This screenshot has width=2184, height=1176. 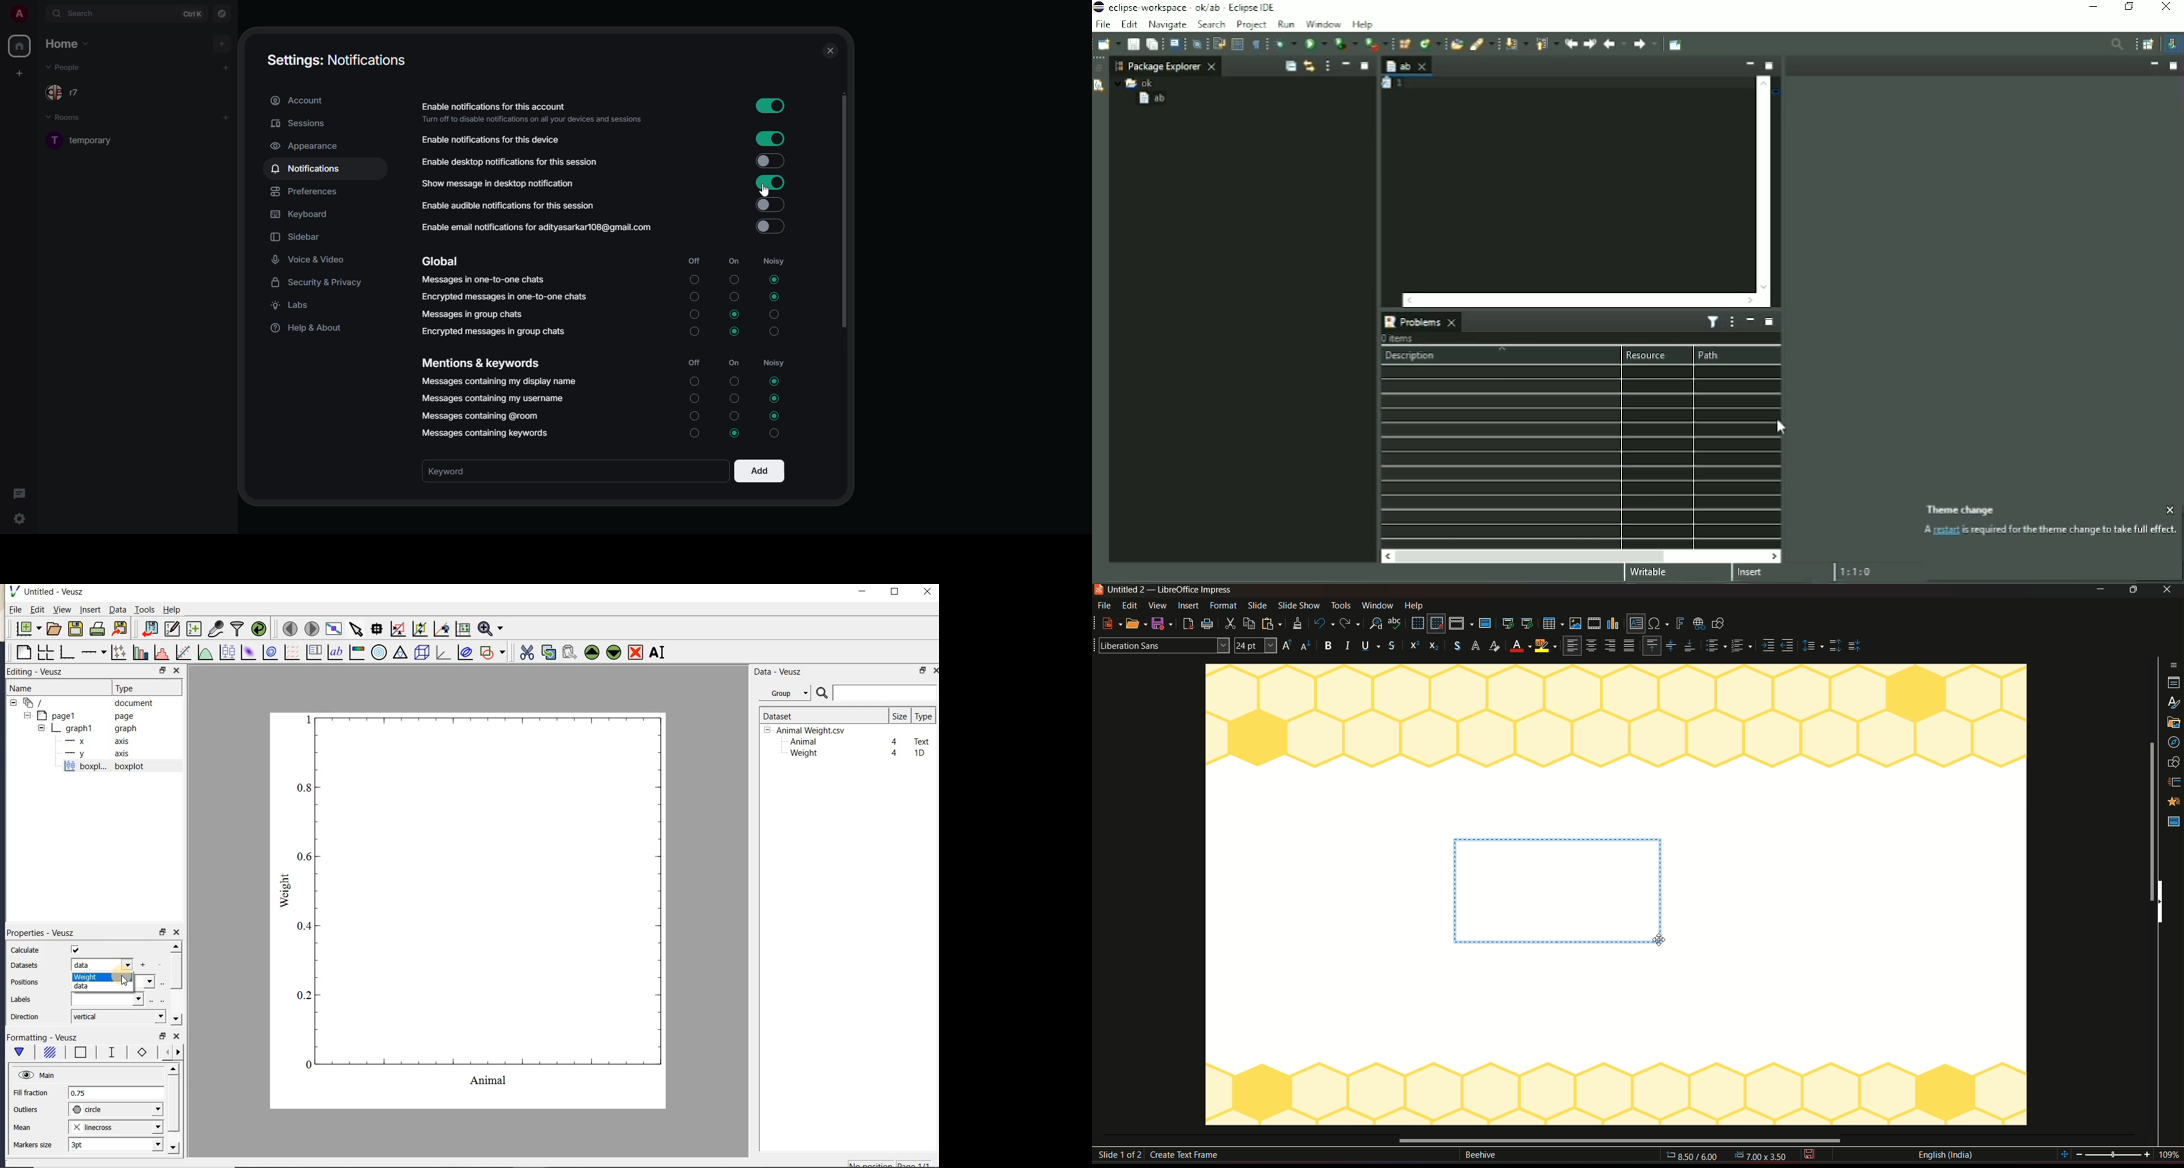 What do you see at coordinates (731, 381) in the screenshot?
I see `turn off` at bounding box center [731, 381].